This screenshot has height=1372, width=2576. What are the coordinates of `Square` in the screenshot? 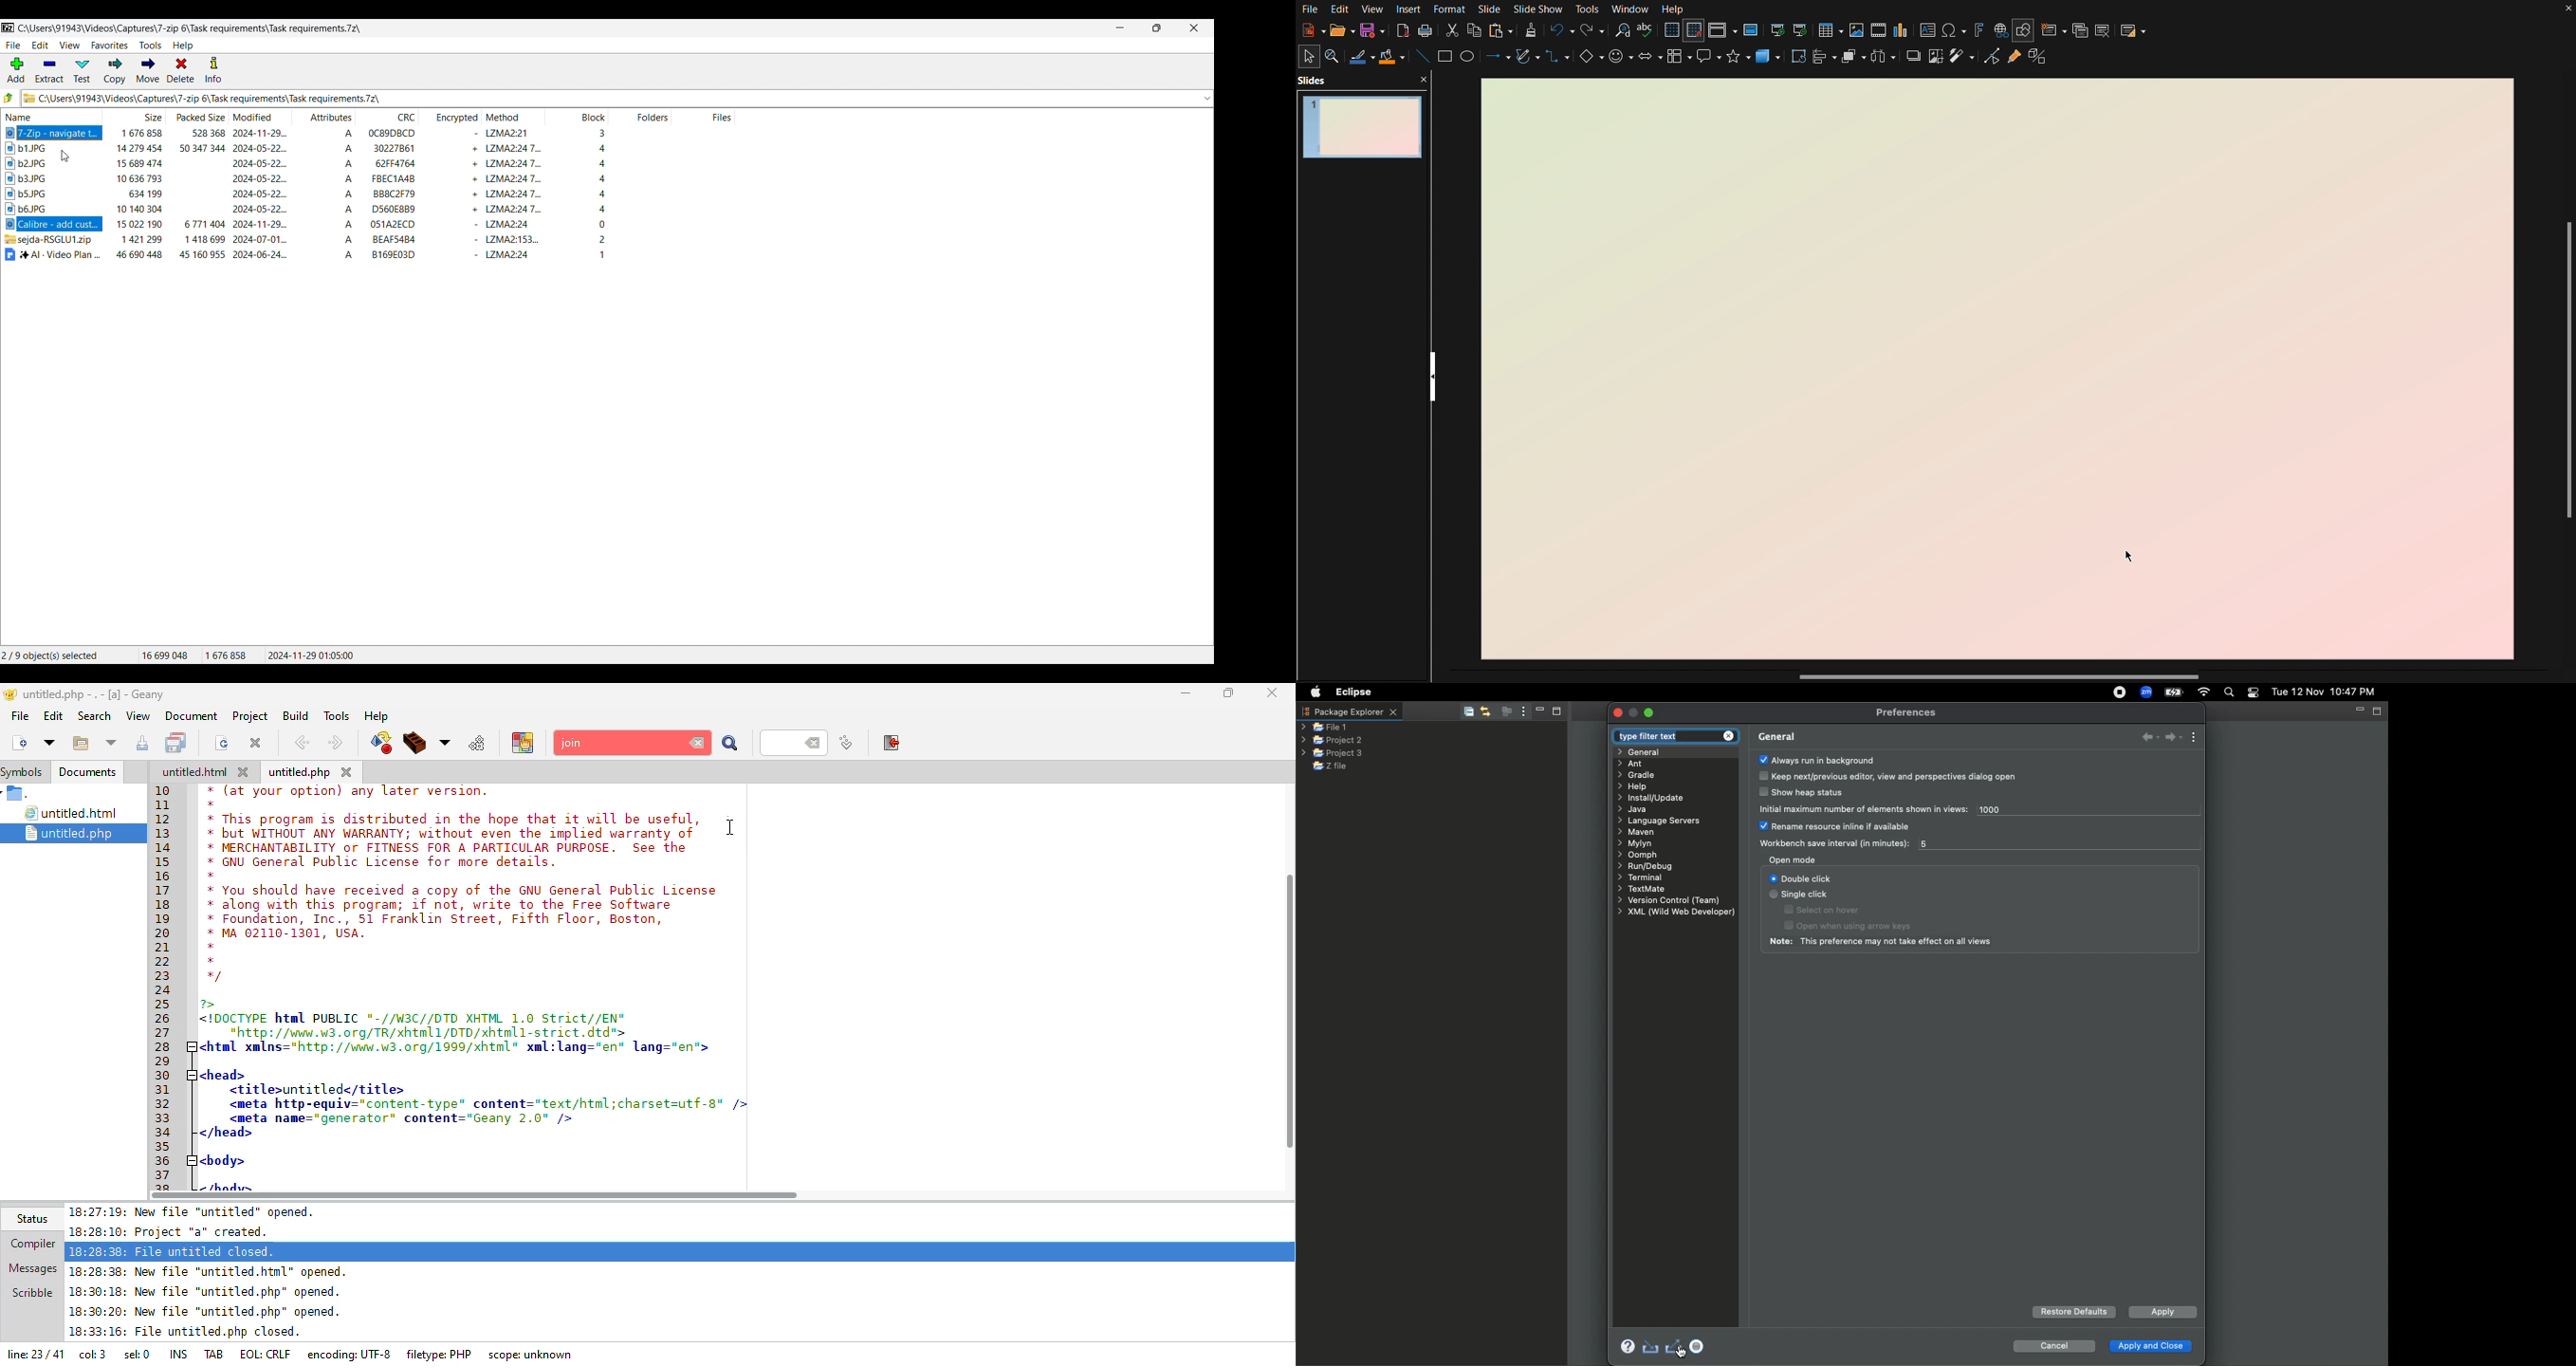 It's located at (1446, 59).